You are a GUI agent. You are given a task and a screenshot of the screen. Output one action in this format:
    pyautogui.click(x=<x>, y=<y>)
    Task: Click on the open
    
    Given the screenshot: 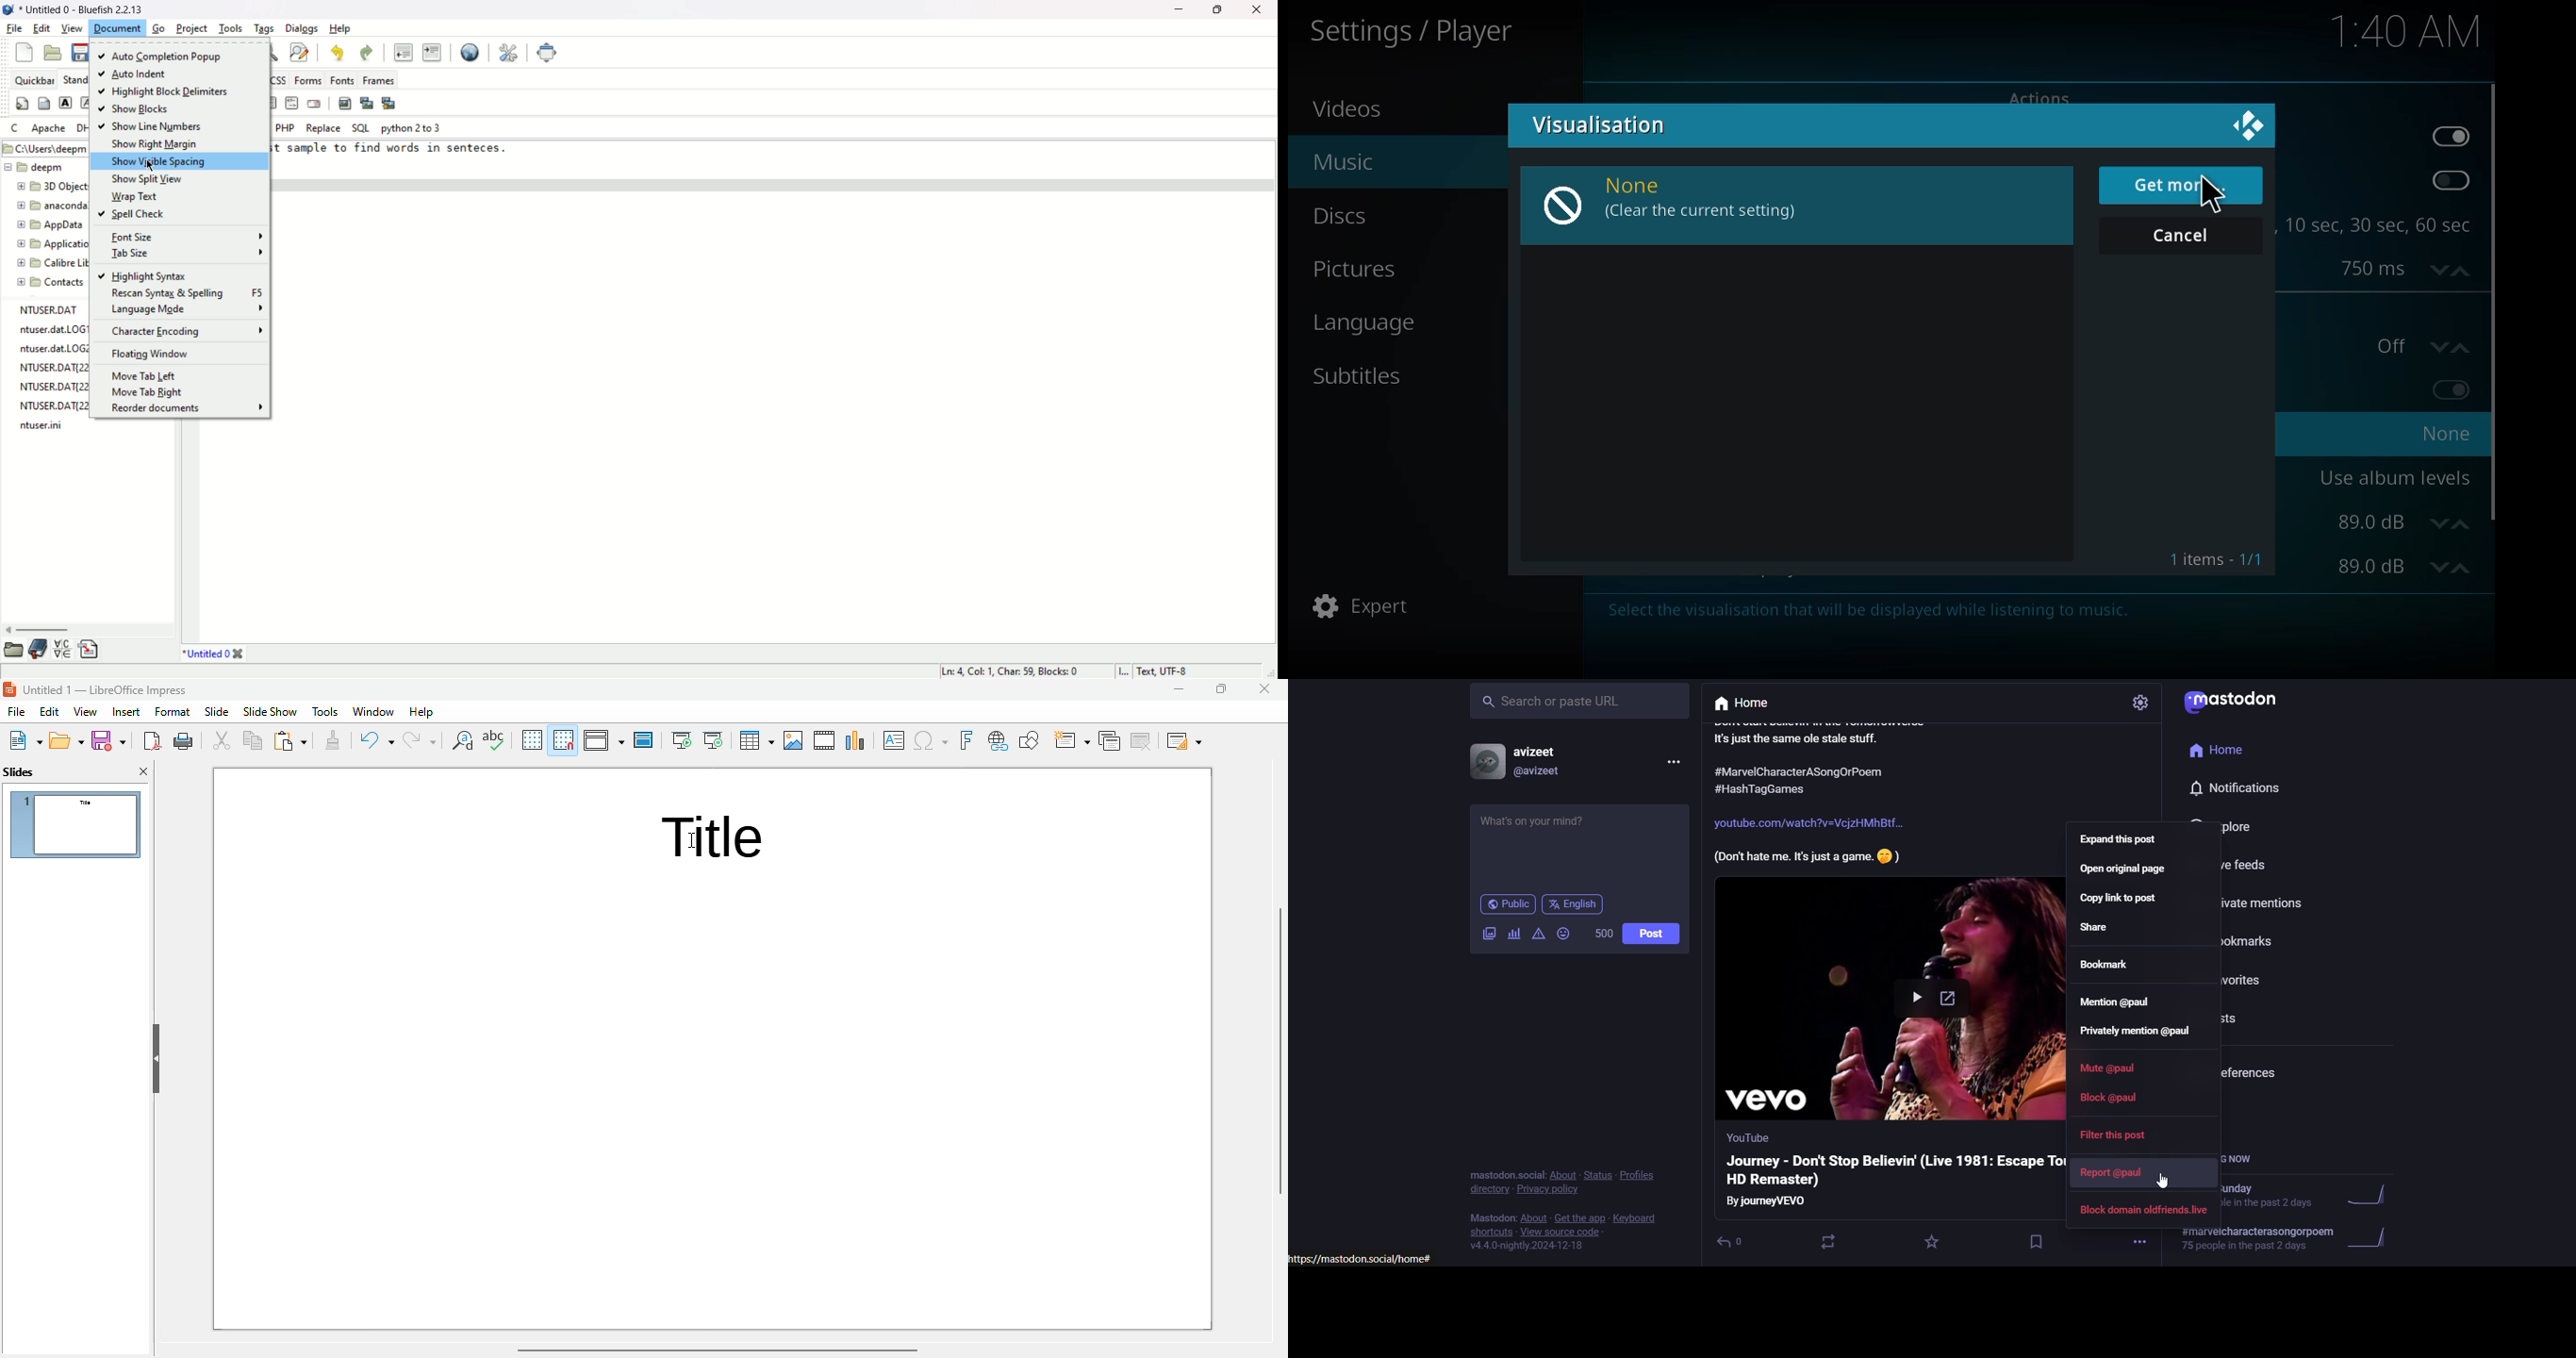 What is the action you would take?
    pyautogui.click(x=67, y=740)
    